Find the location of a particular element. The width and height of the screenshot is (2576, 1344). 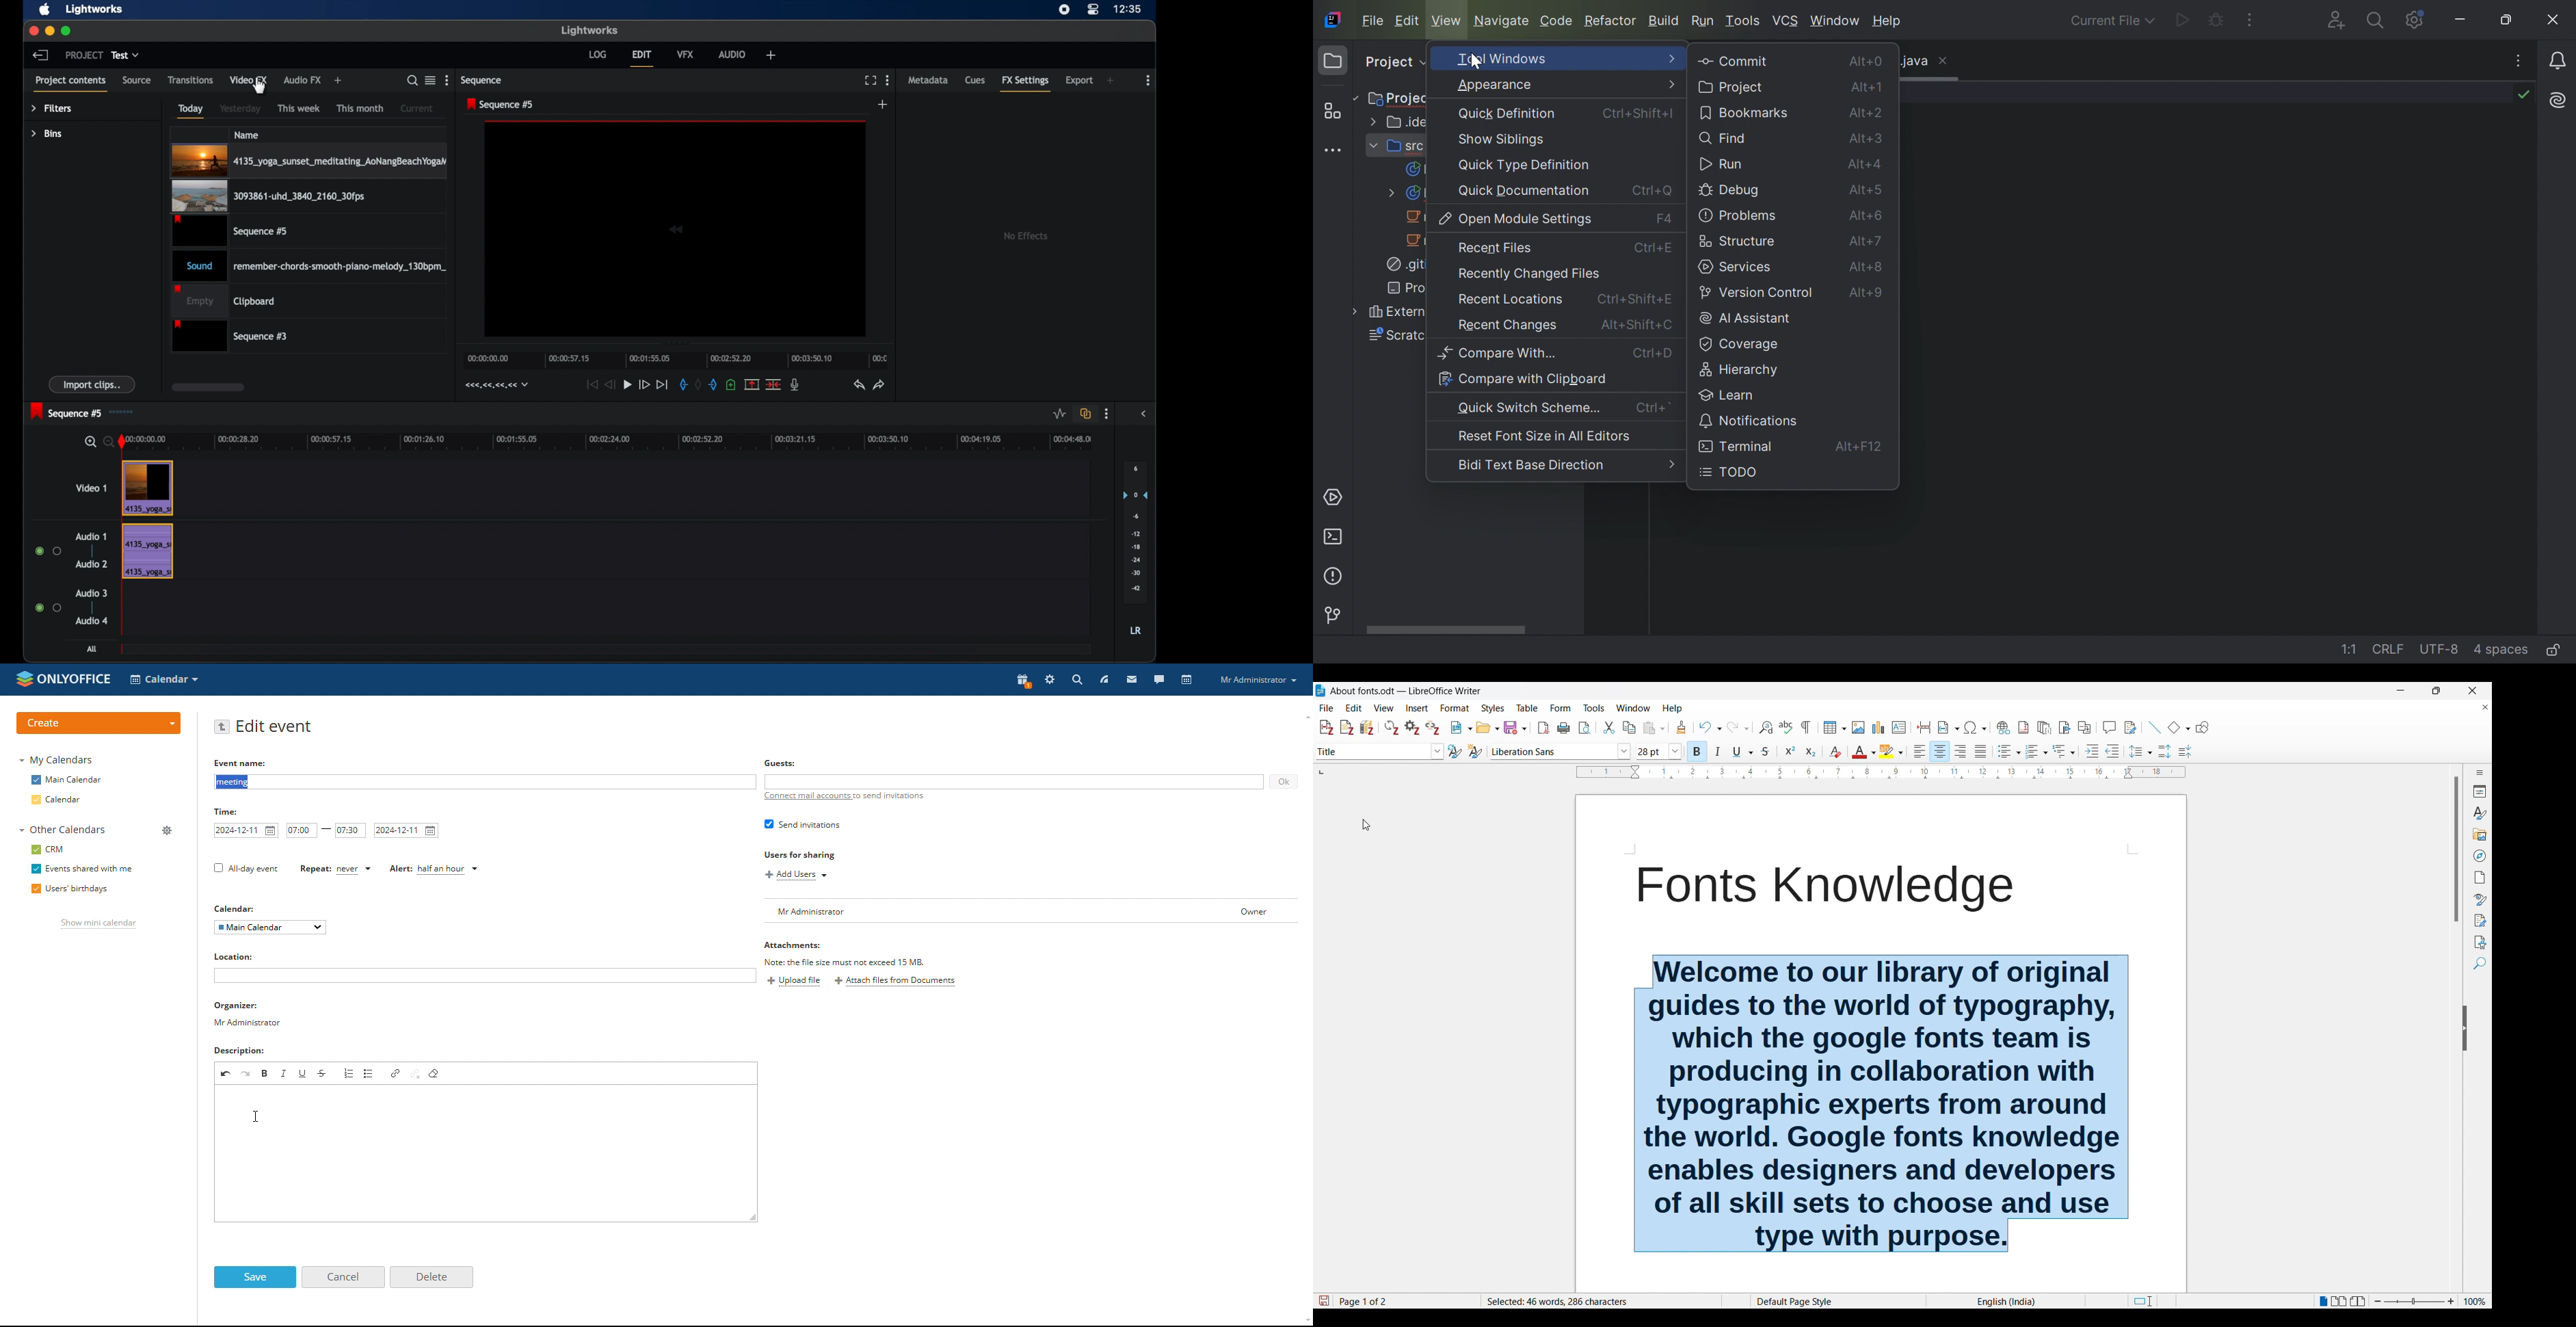

Terminal is located at coordinates (1335, 537).